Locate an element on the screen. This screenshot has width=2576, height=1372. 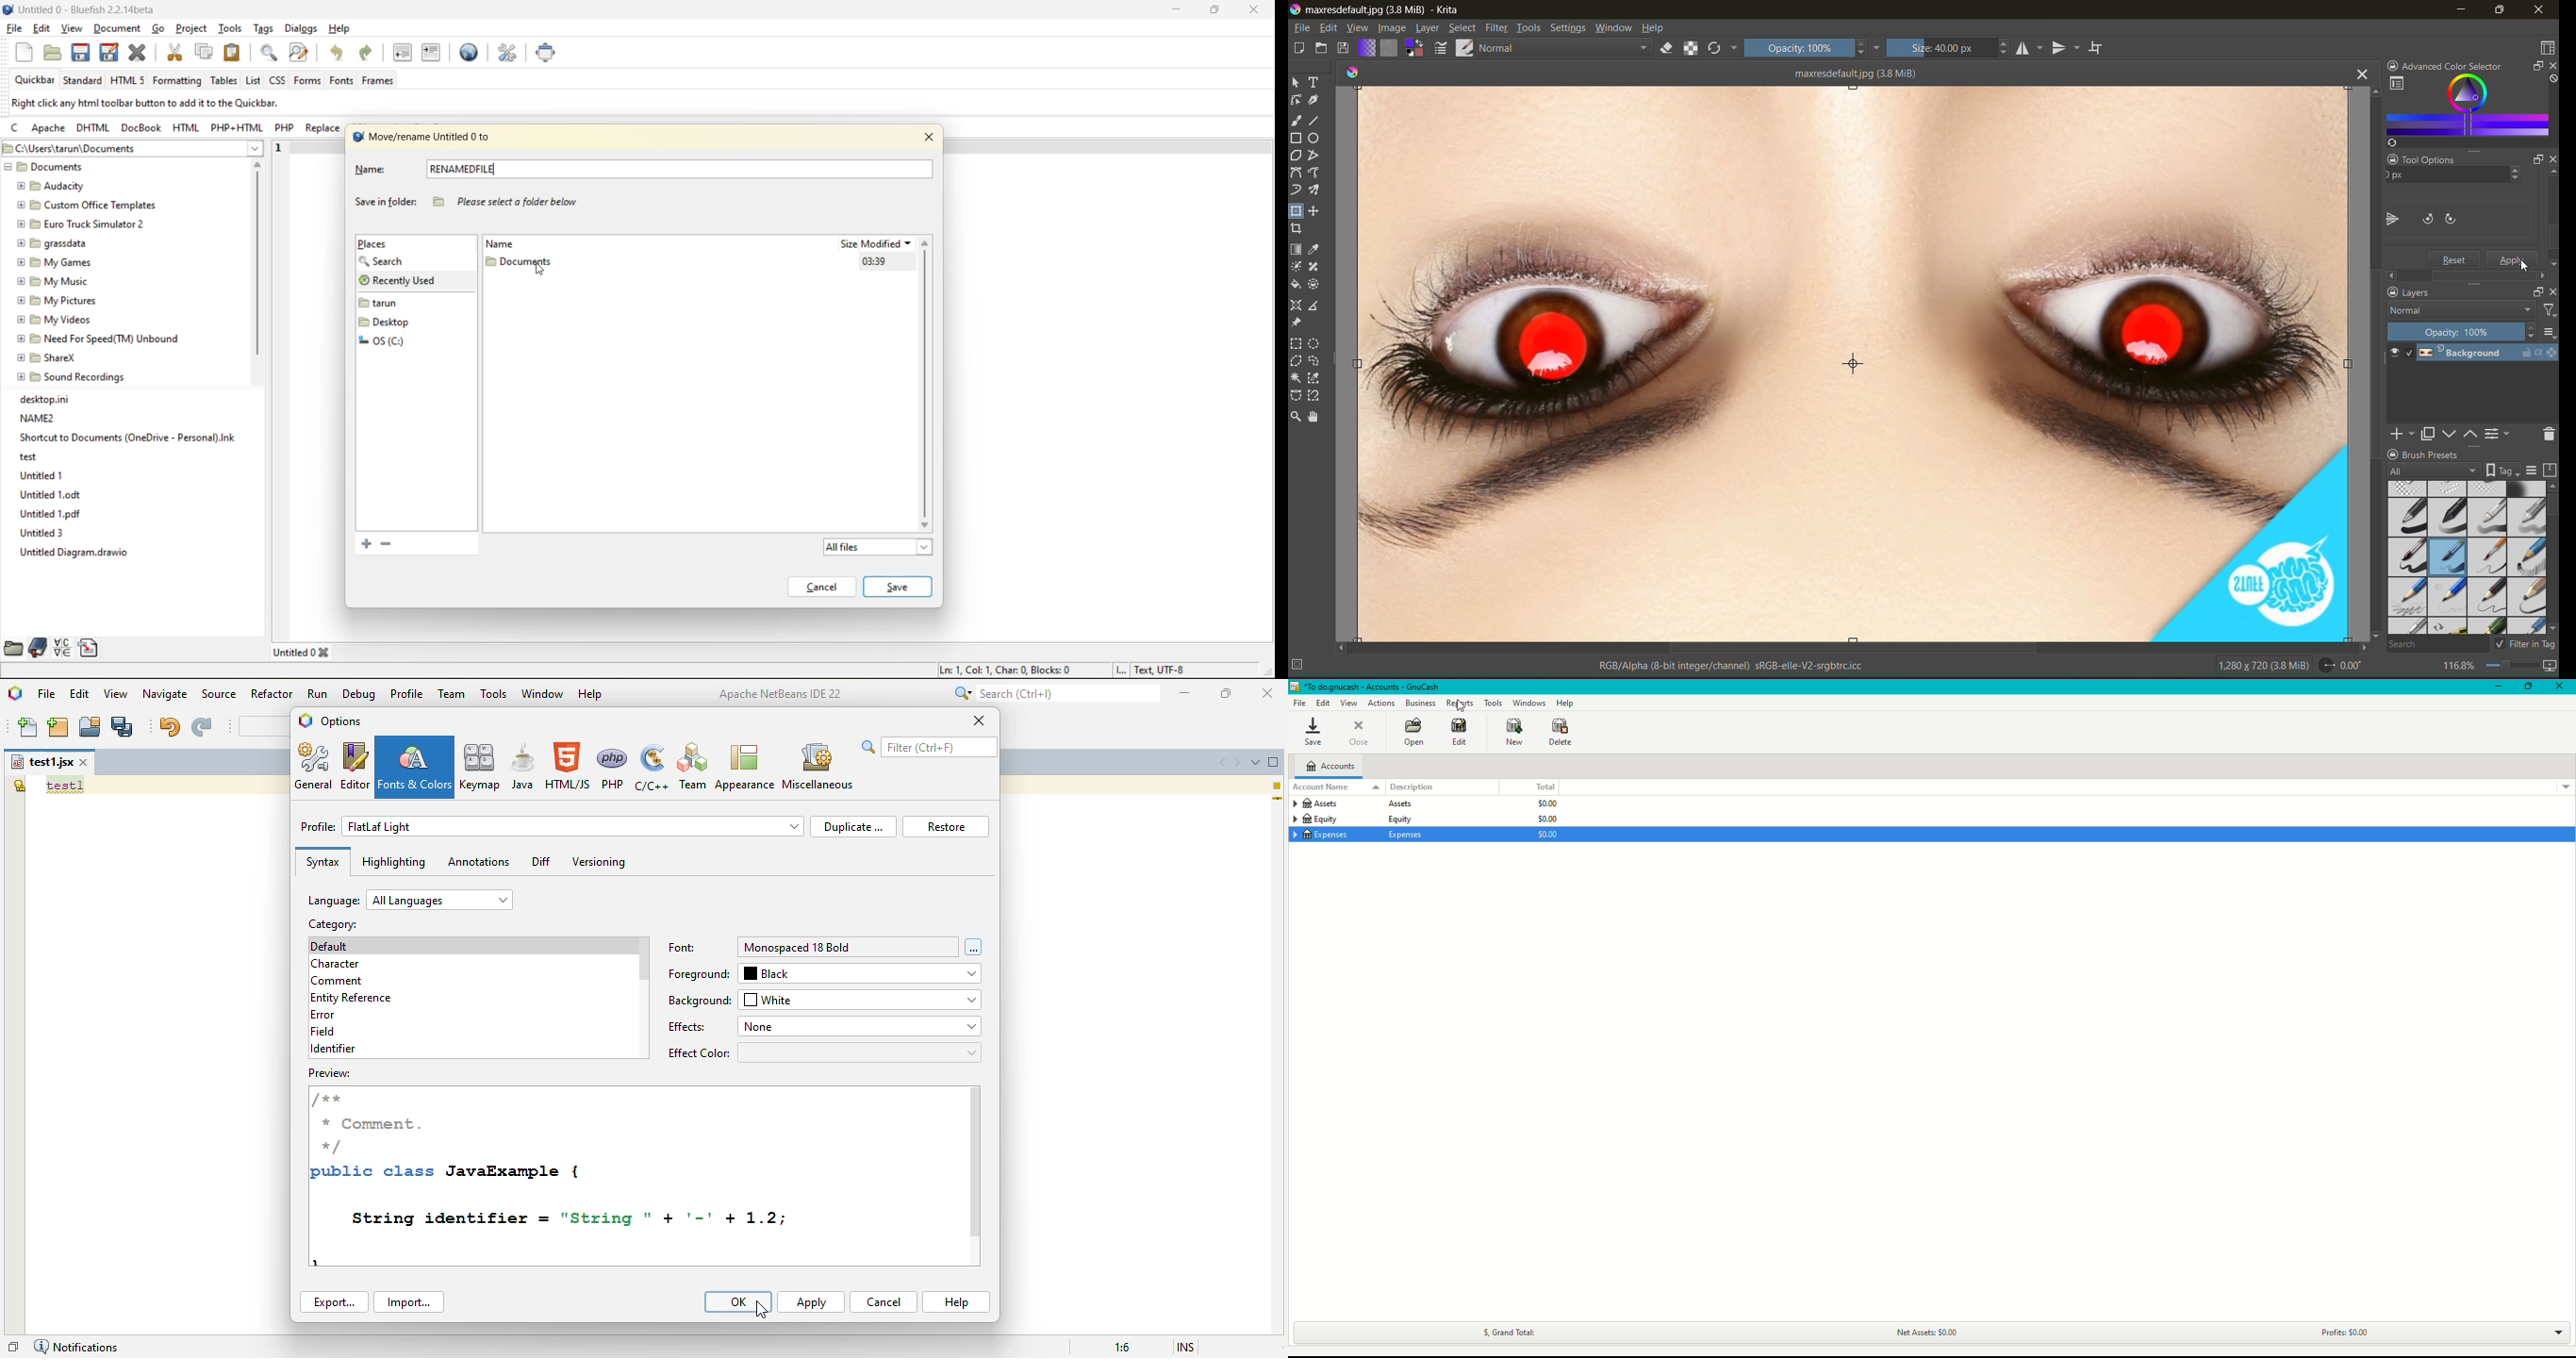
list is located at coordinates (252, 80).